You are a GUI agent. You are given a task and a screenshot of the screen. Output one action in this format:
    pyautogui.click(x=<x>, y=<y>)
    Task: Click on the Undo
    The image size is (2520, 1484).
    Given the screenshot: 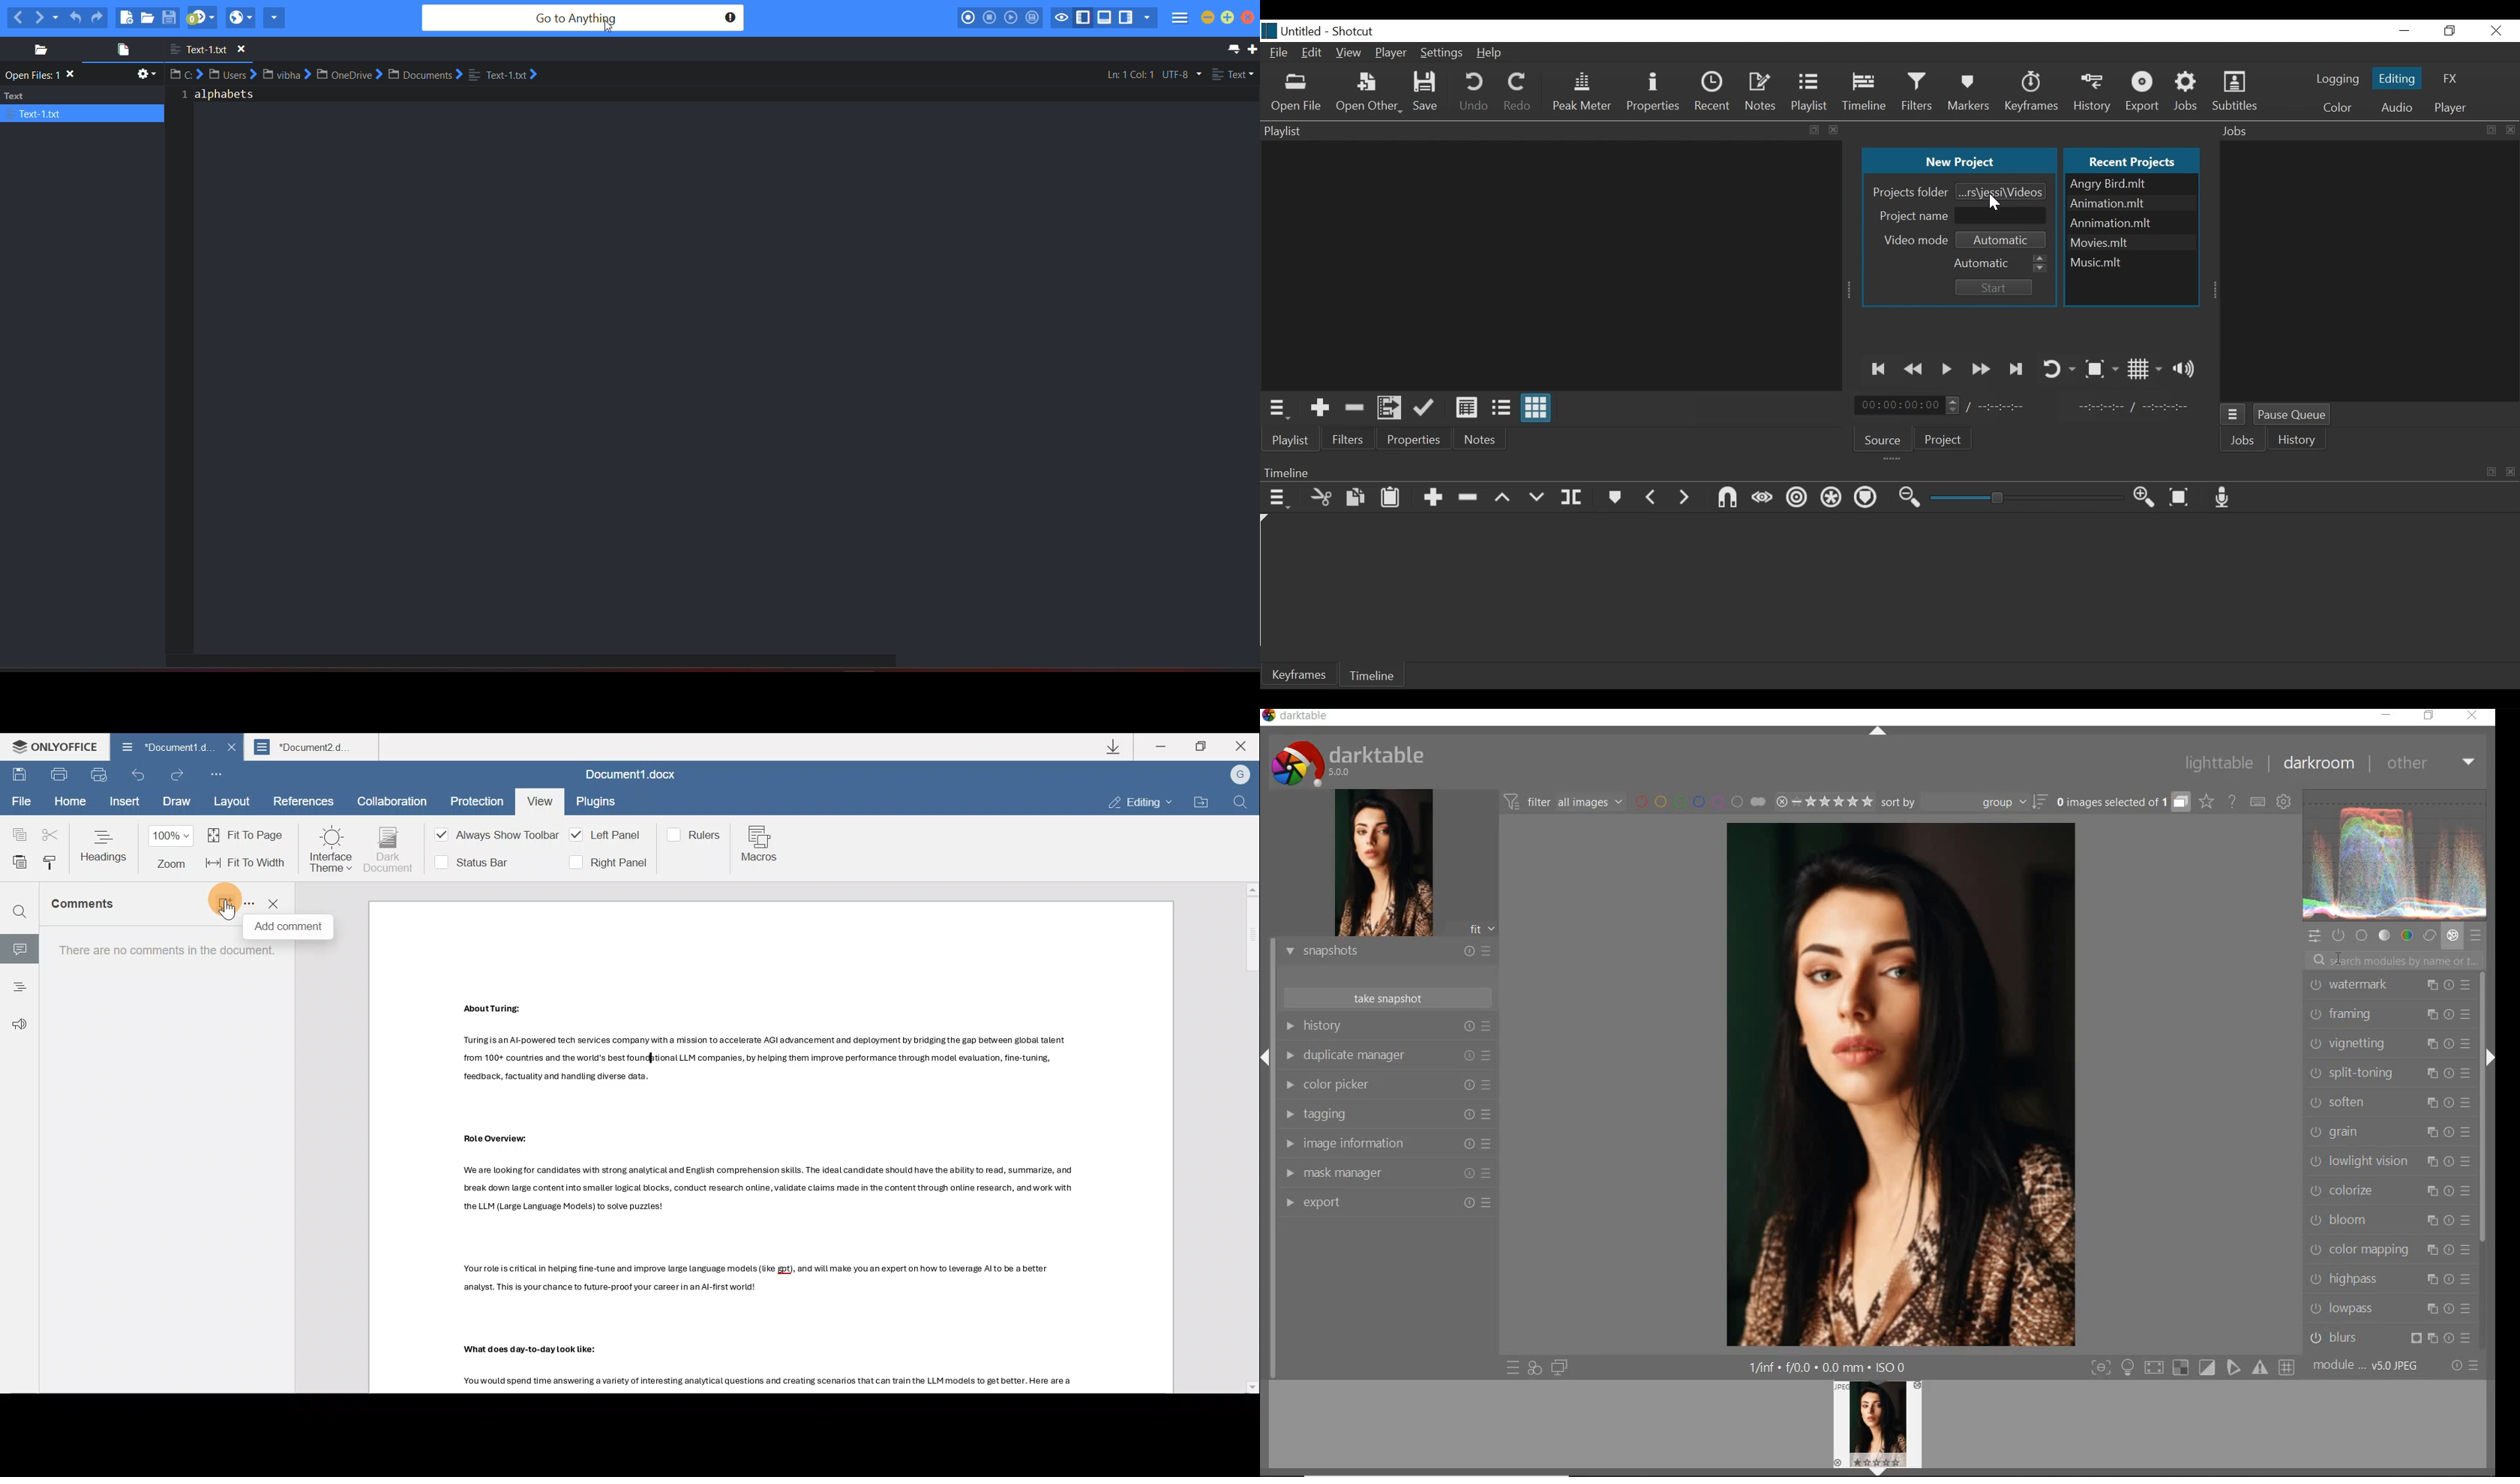 What is the action you would take?
    pyautogui.click(x=1474, y=94)
    